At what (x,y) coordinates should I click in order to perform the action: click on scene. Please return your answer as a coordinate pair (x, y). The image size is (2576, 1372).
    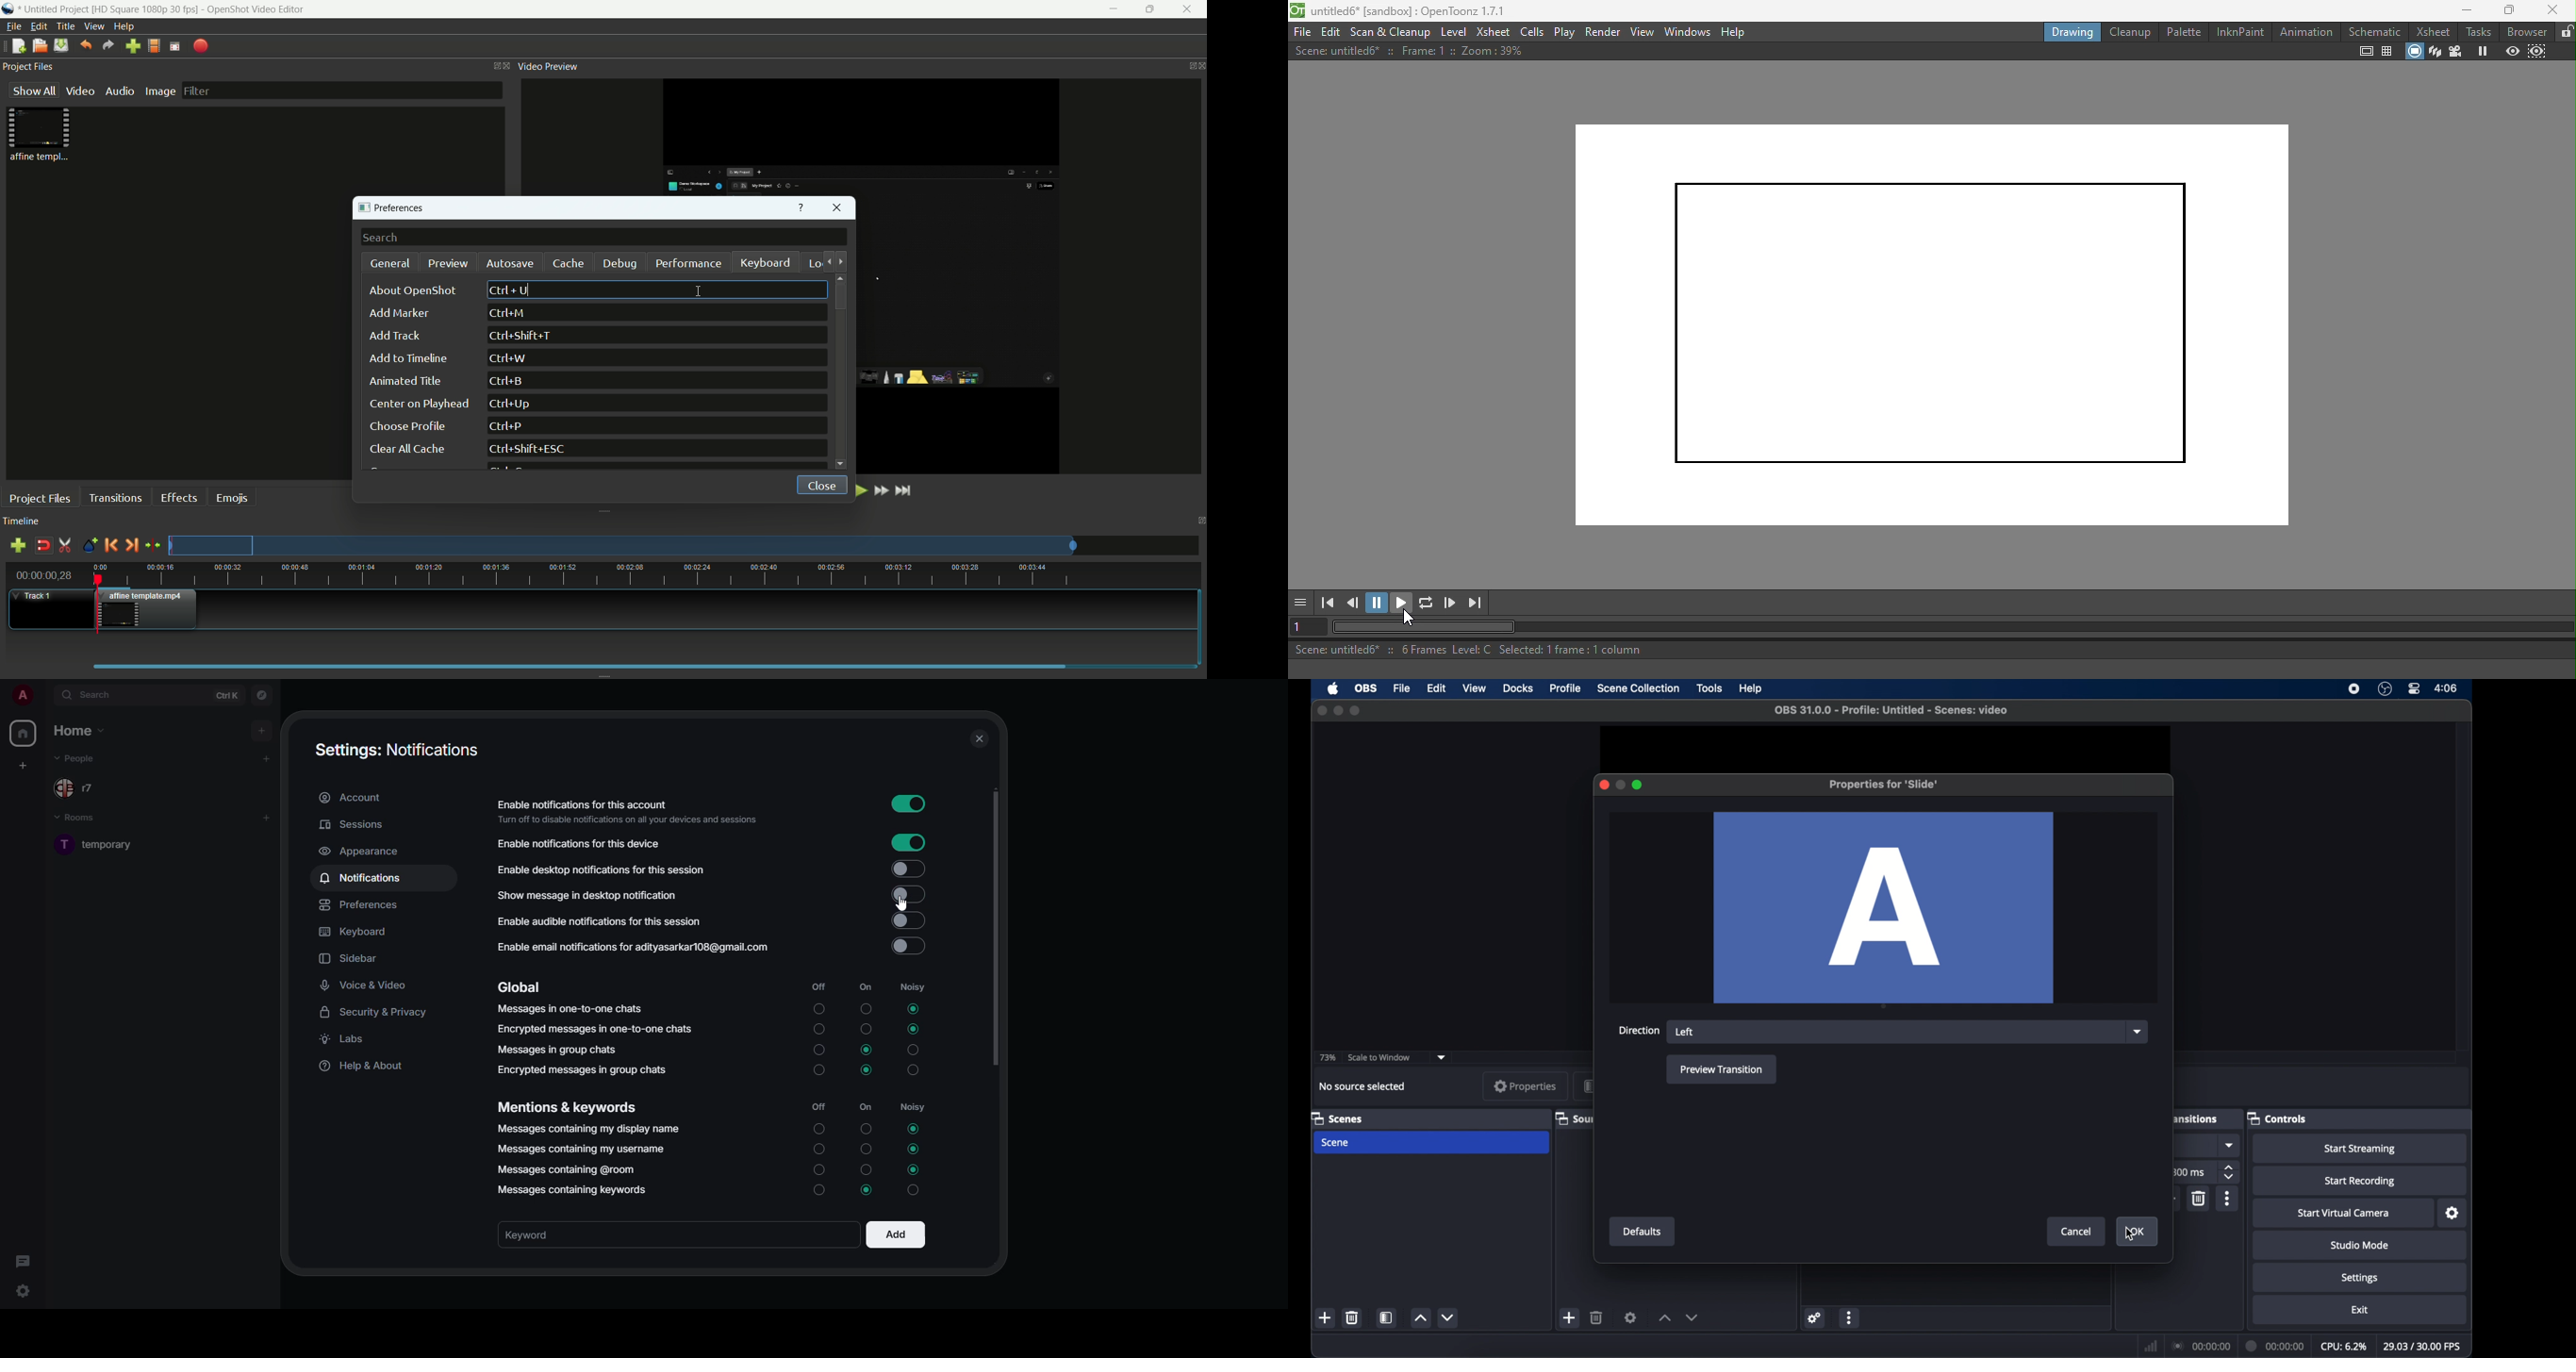
    Looking at the image, I should click on (1336, 1142).